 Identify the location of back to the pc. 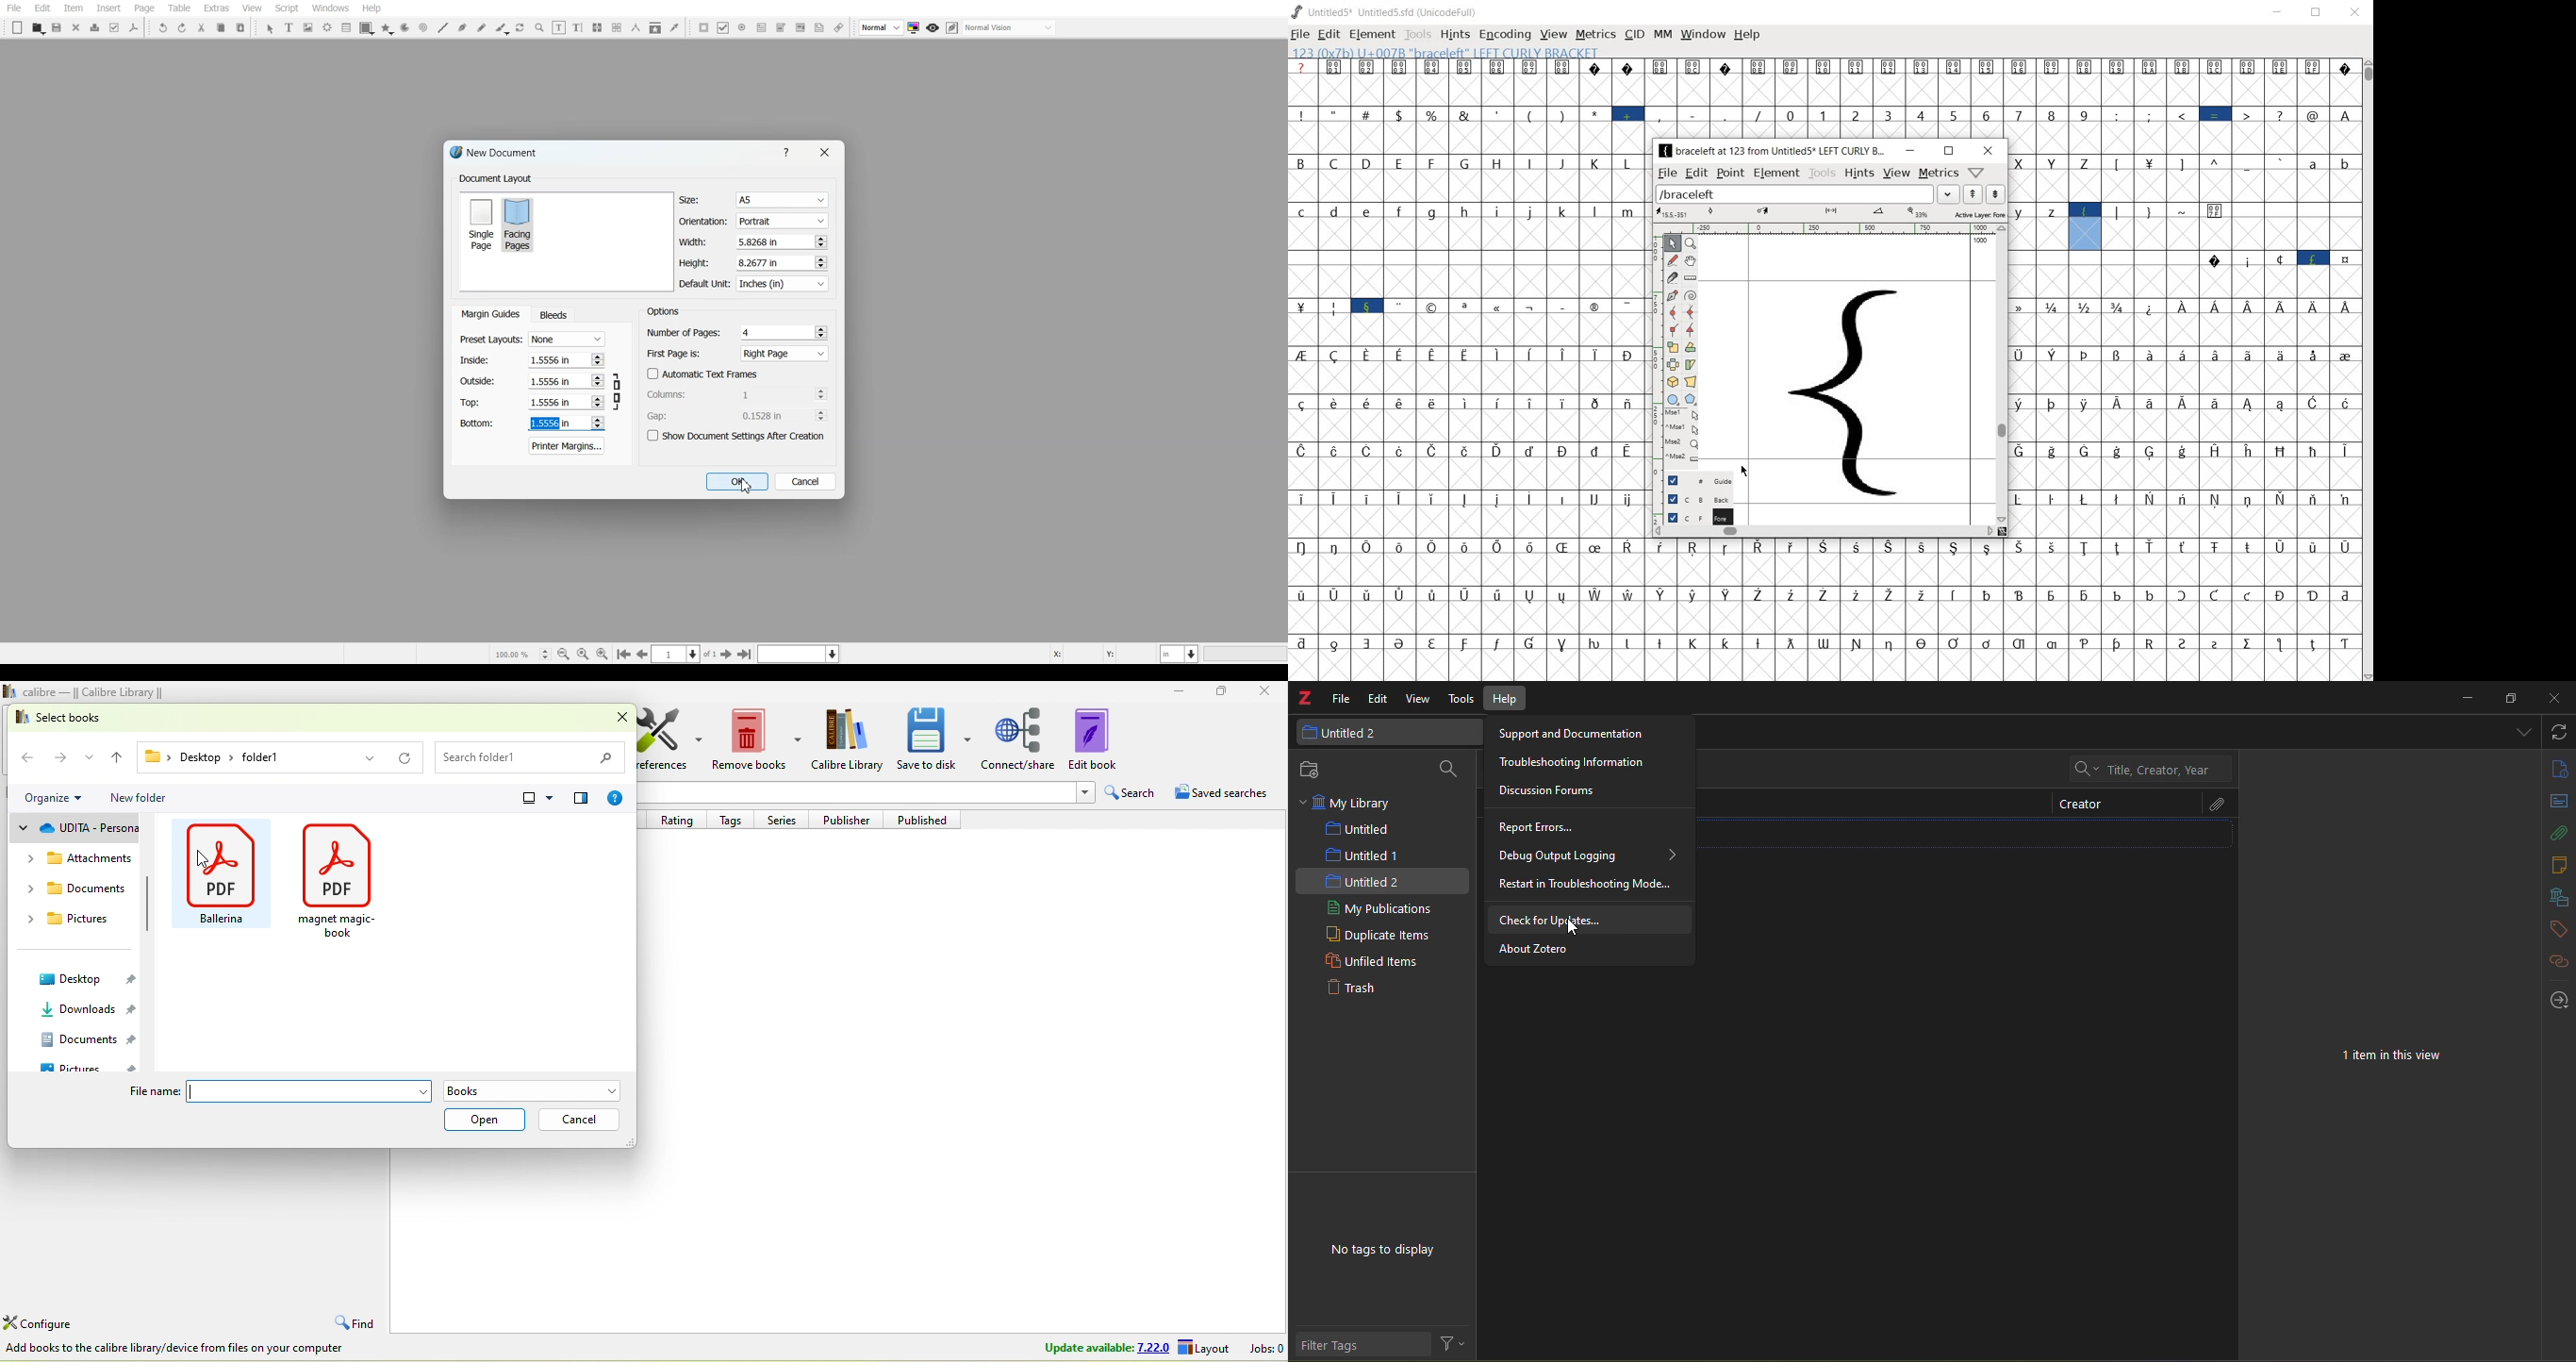
(29, 754).